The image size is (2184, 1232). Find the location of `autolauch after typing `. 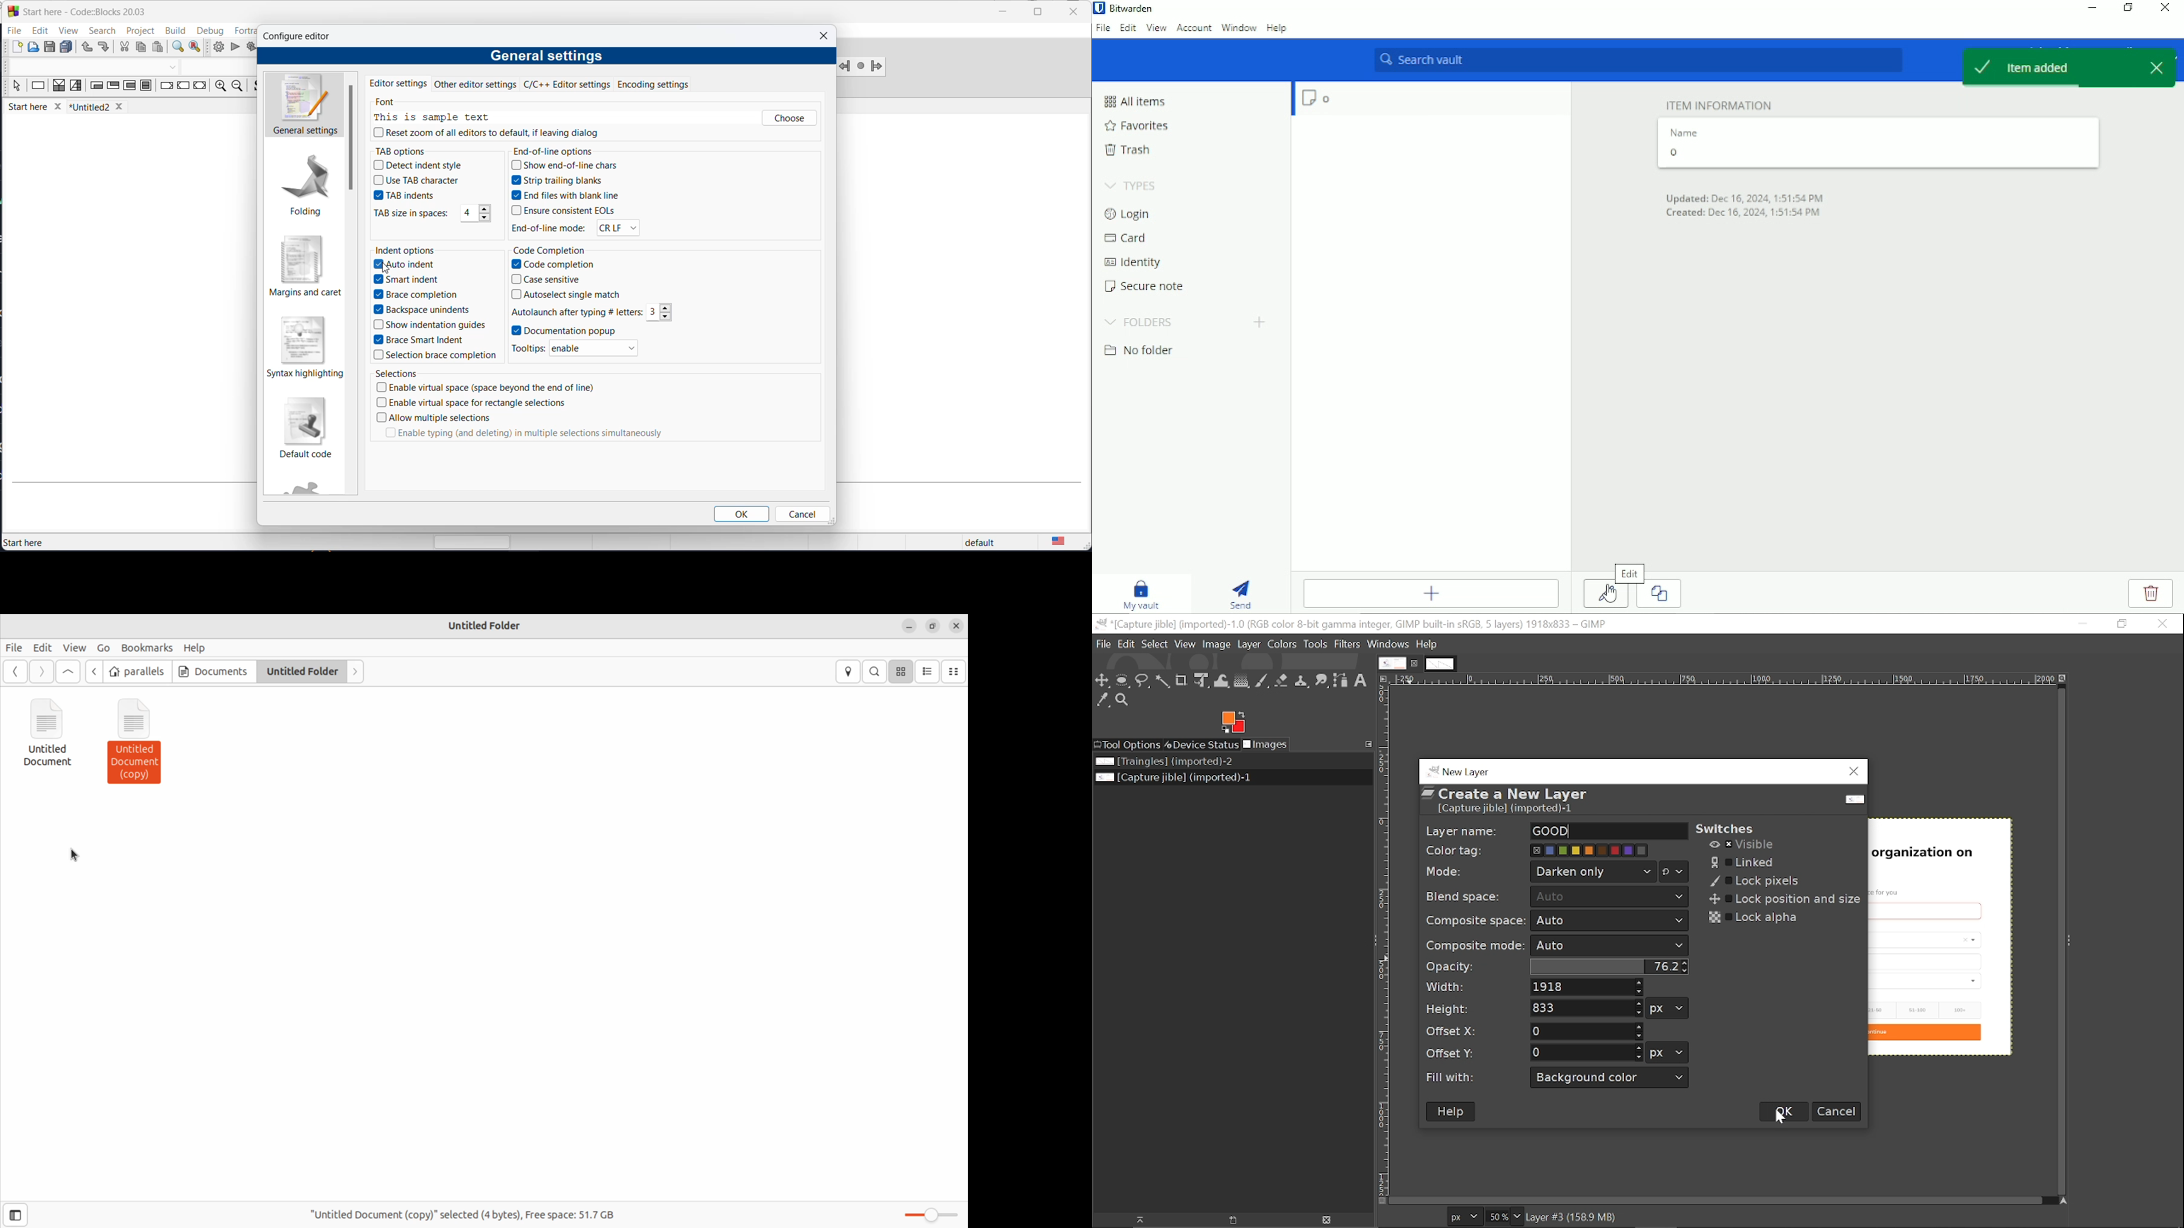

autolauch after typing  is located at coordinates (576, 311).